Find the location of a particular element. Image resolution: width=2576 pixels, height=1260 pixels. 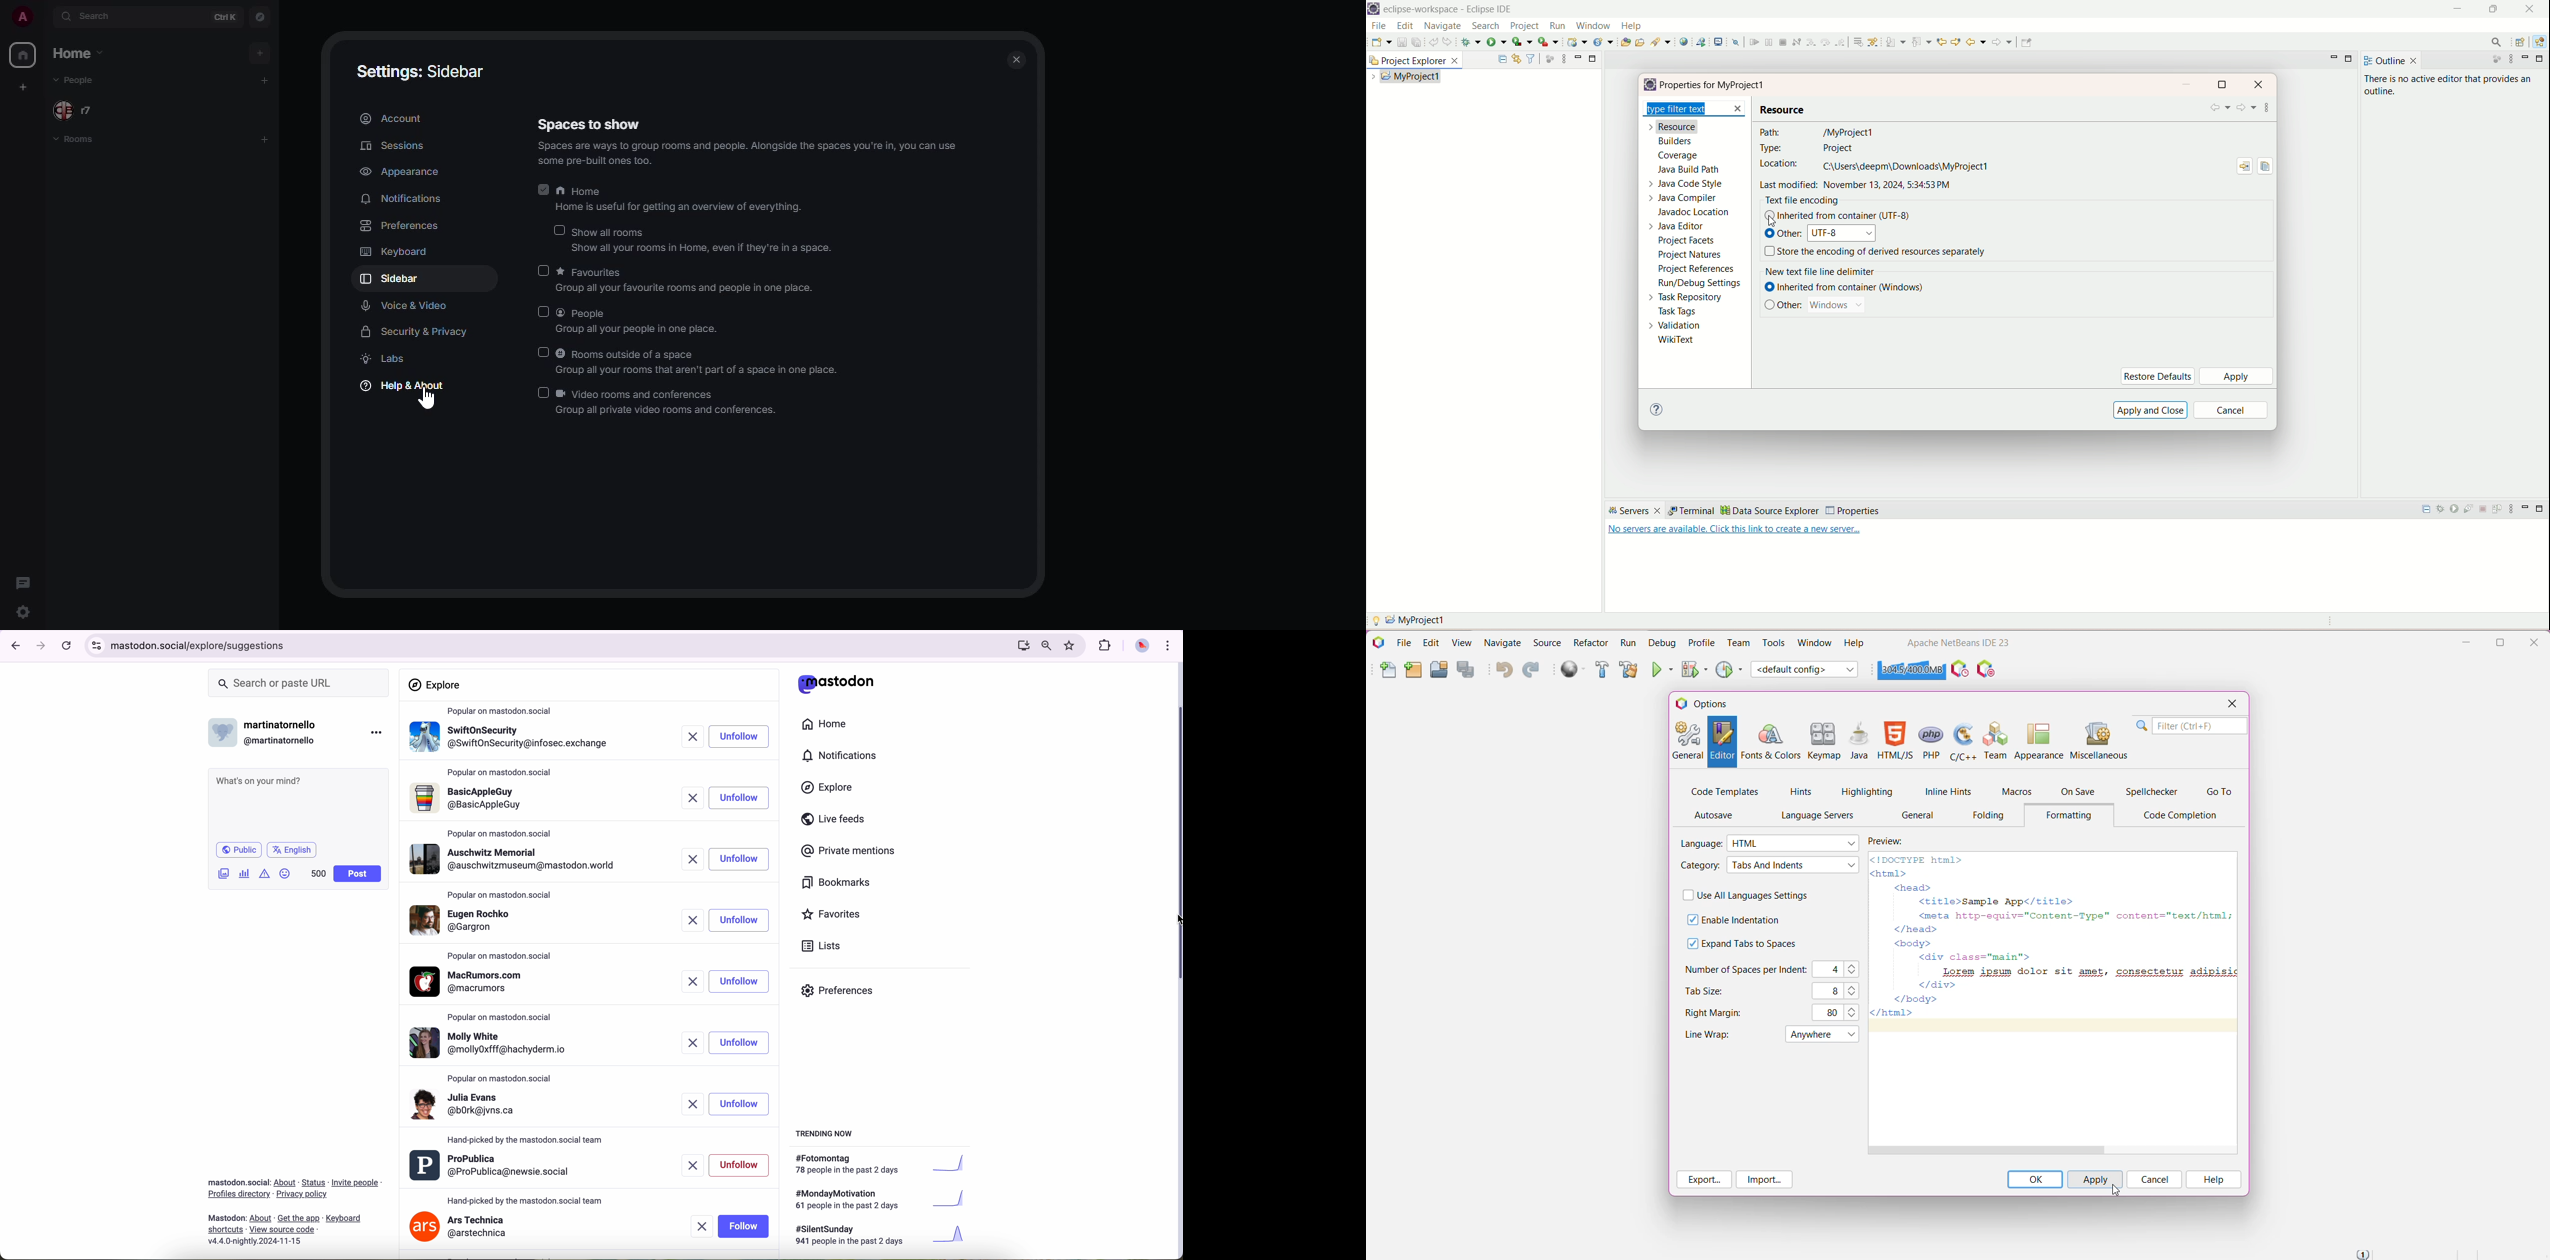

view menu is located at coordinates (2514, 509).